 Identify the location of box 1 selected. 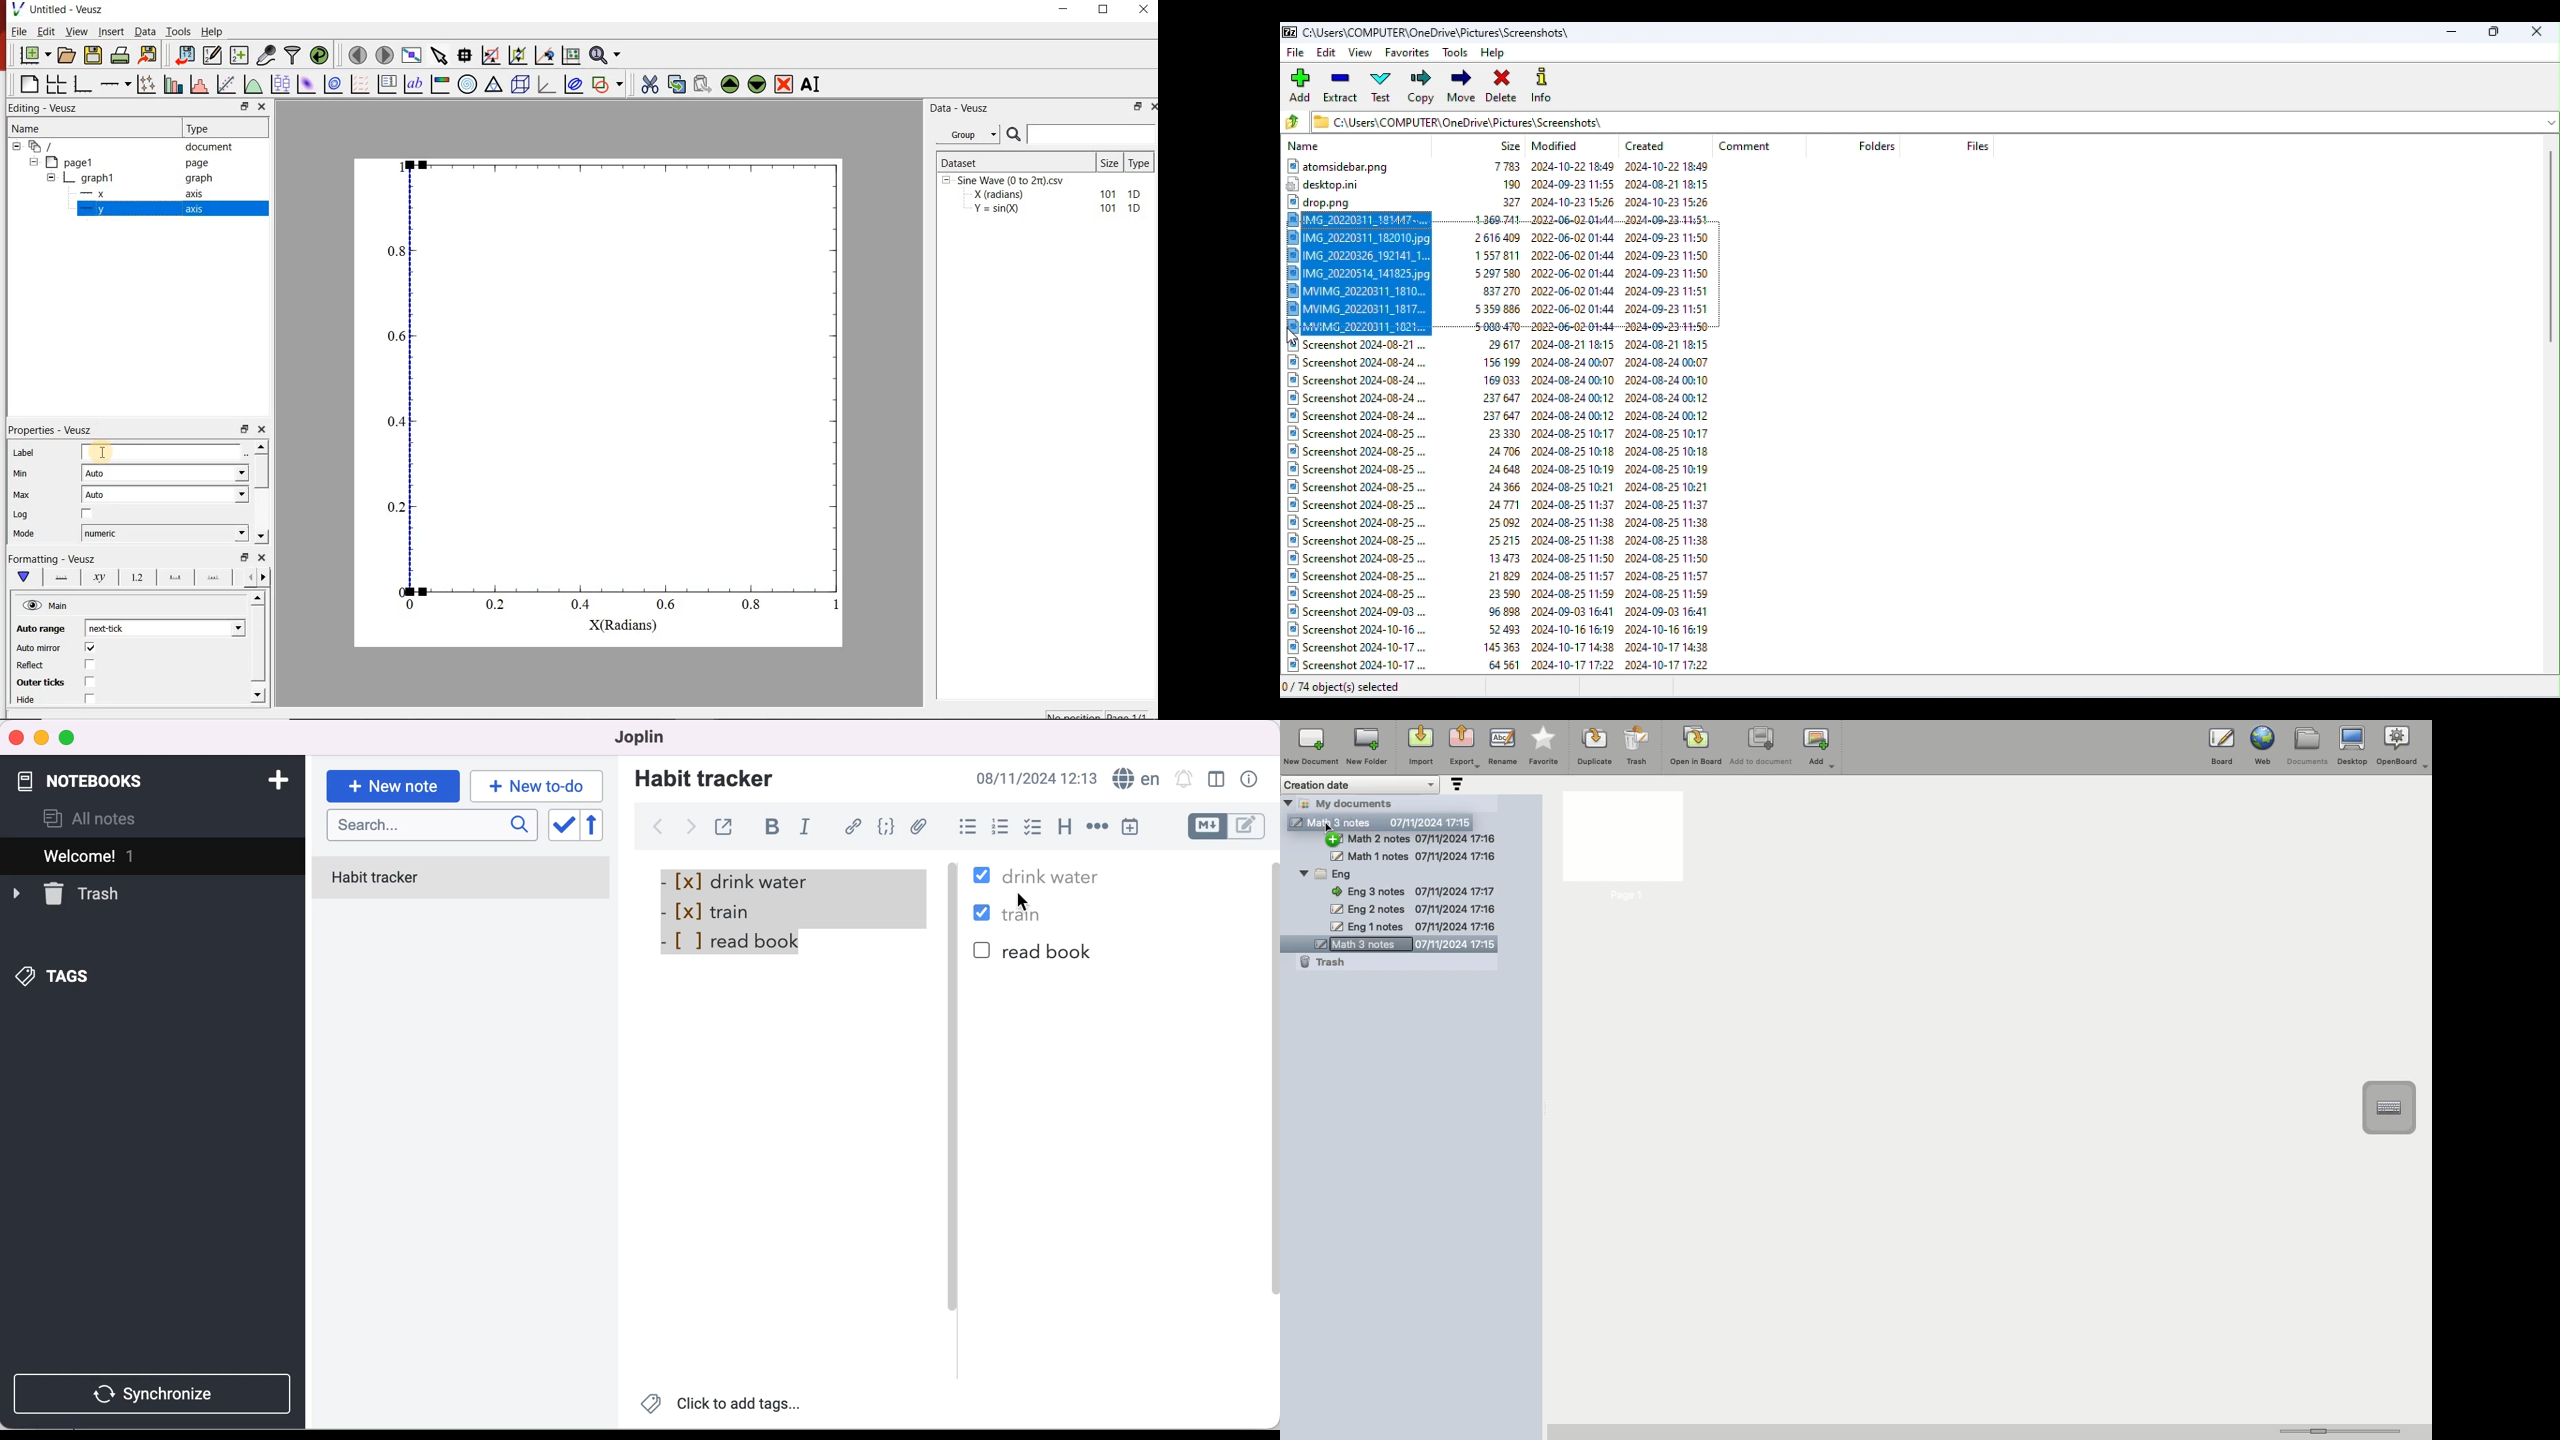
(983, 877).